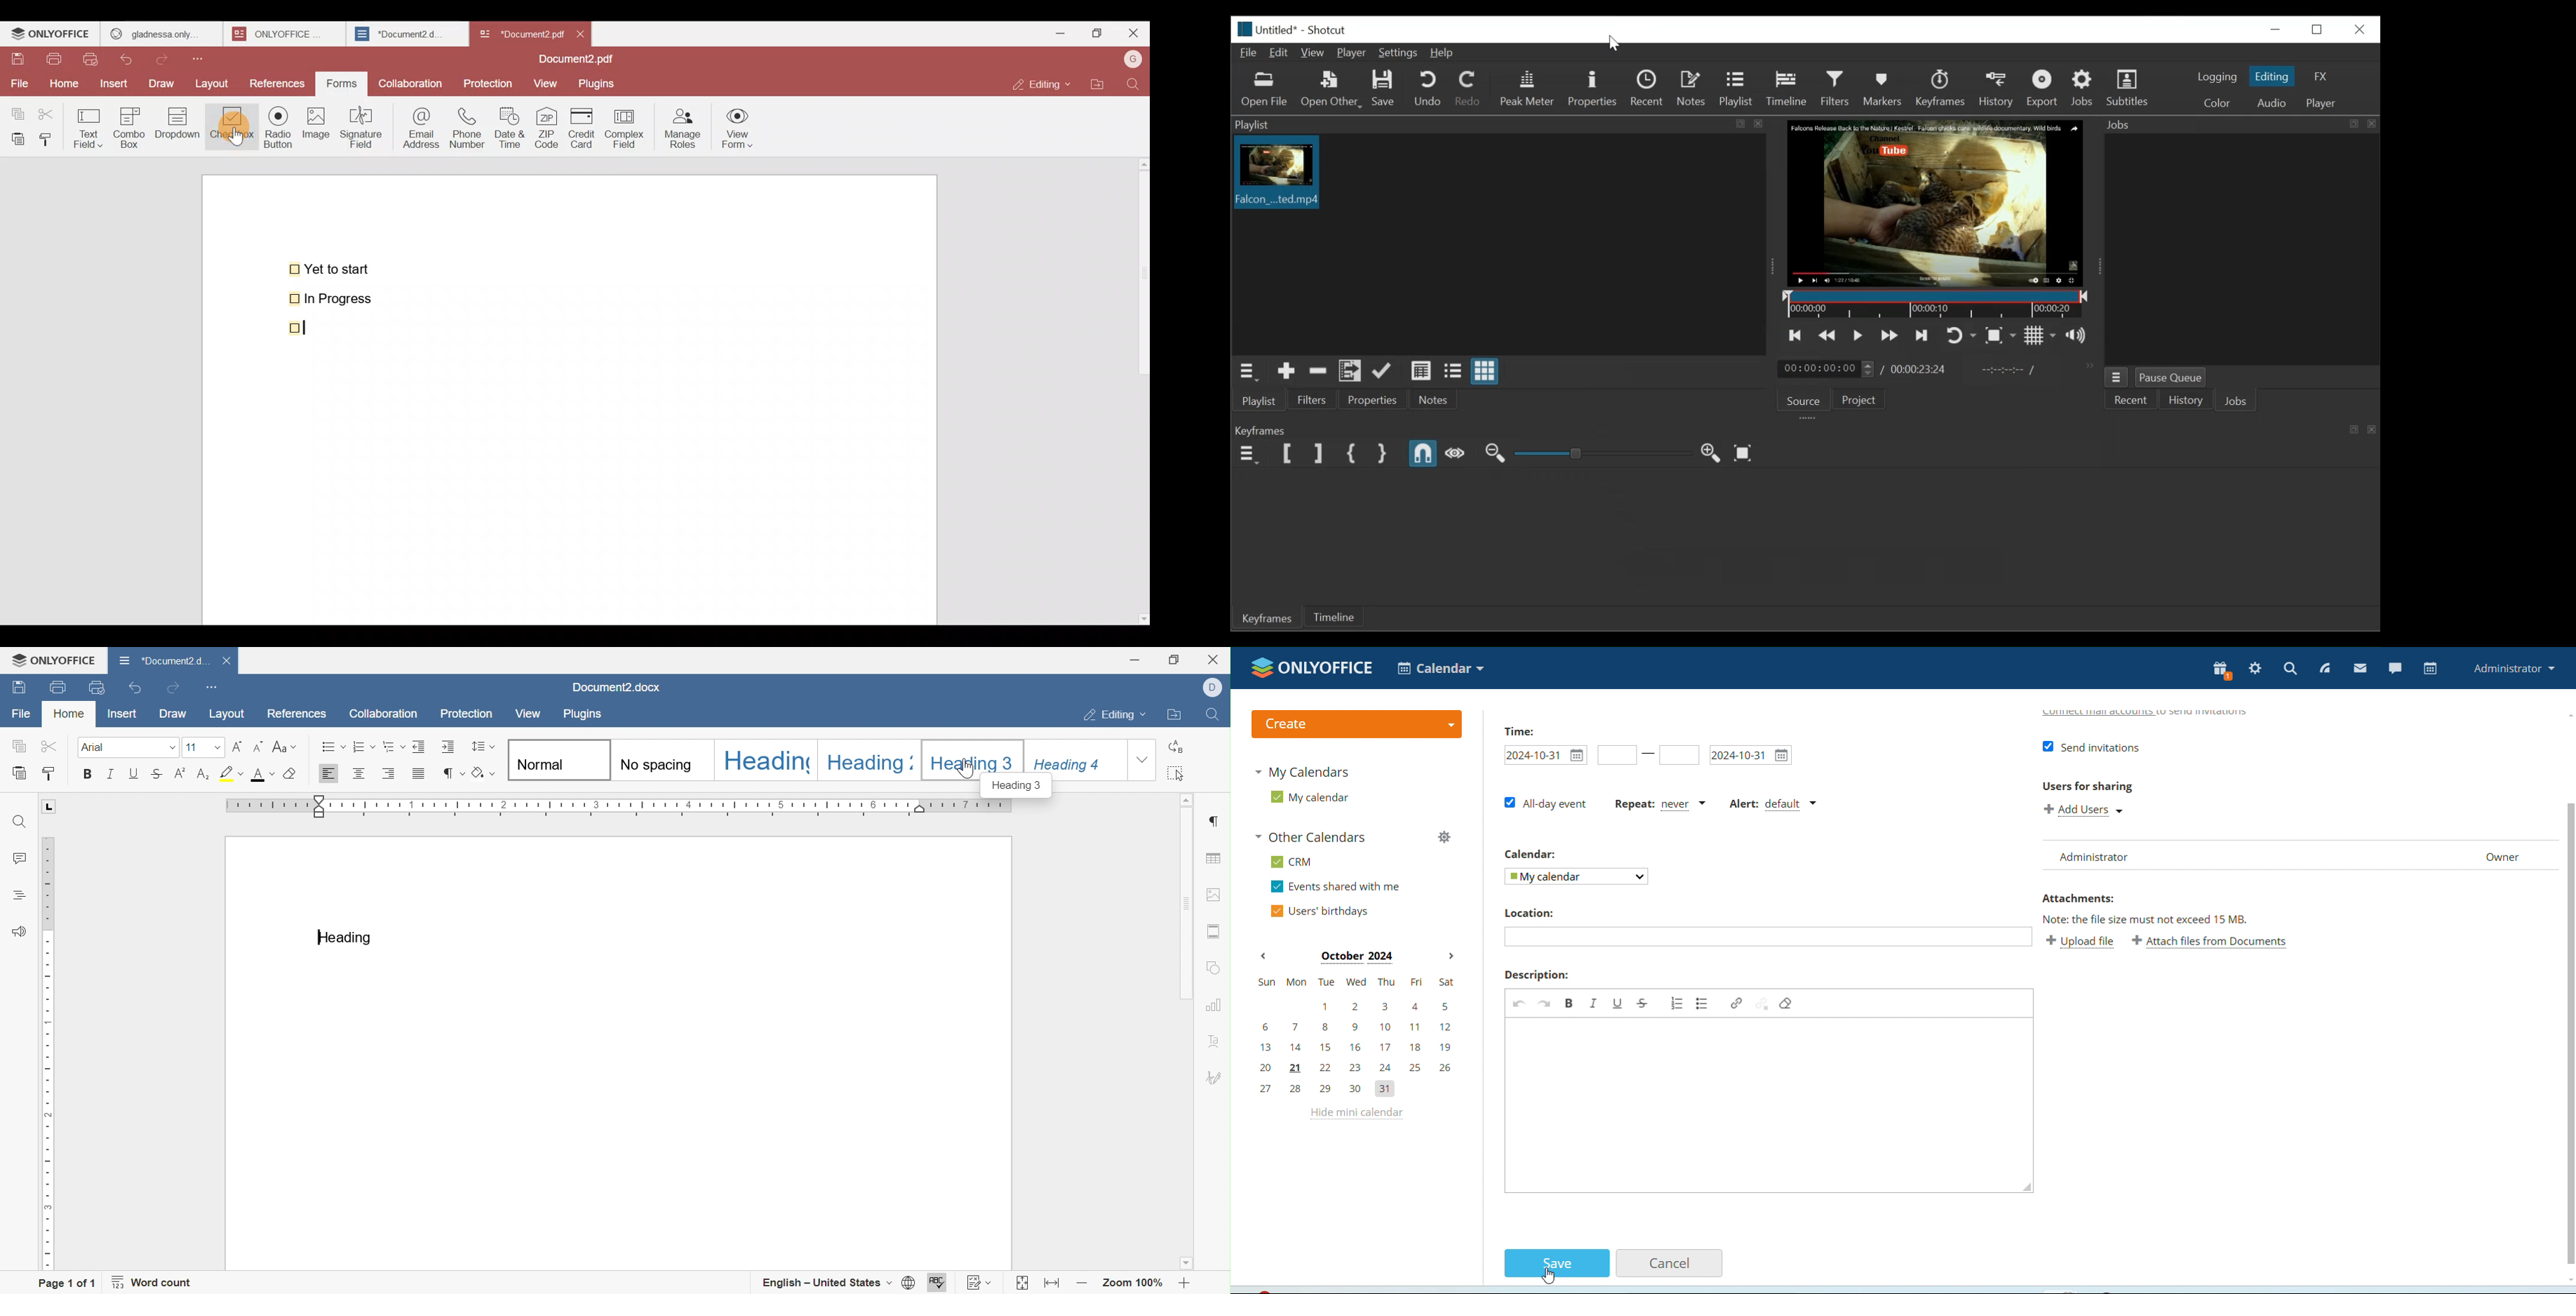 The width and height of the screenshot is (2576, 1316). I want to click on Paste, so click(16, 138).